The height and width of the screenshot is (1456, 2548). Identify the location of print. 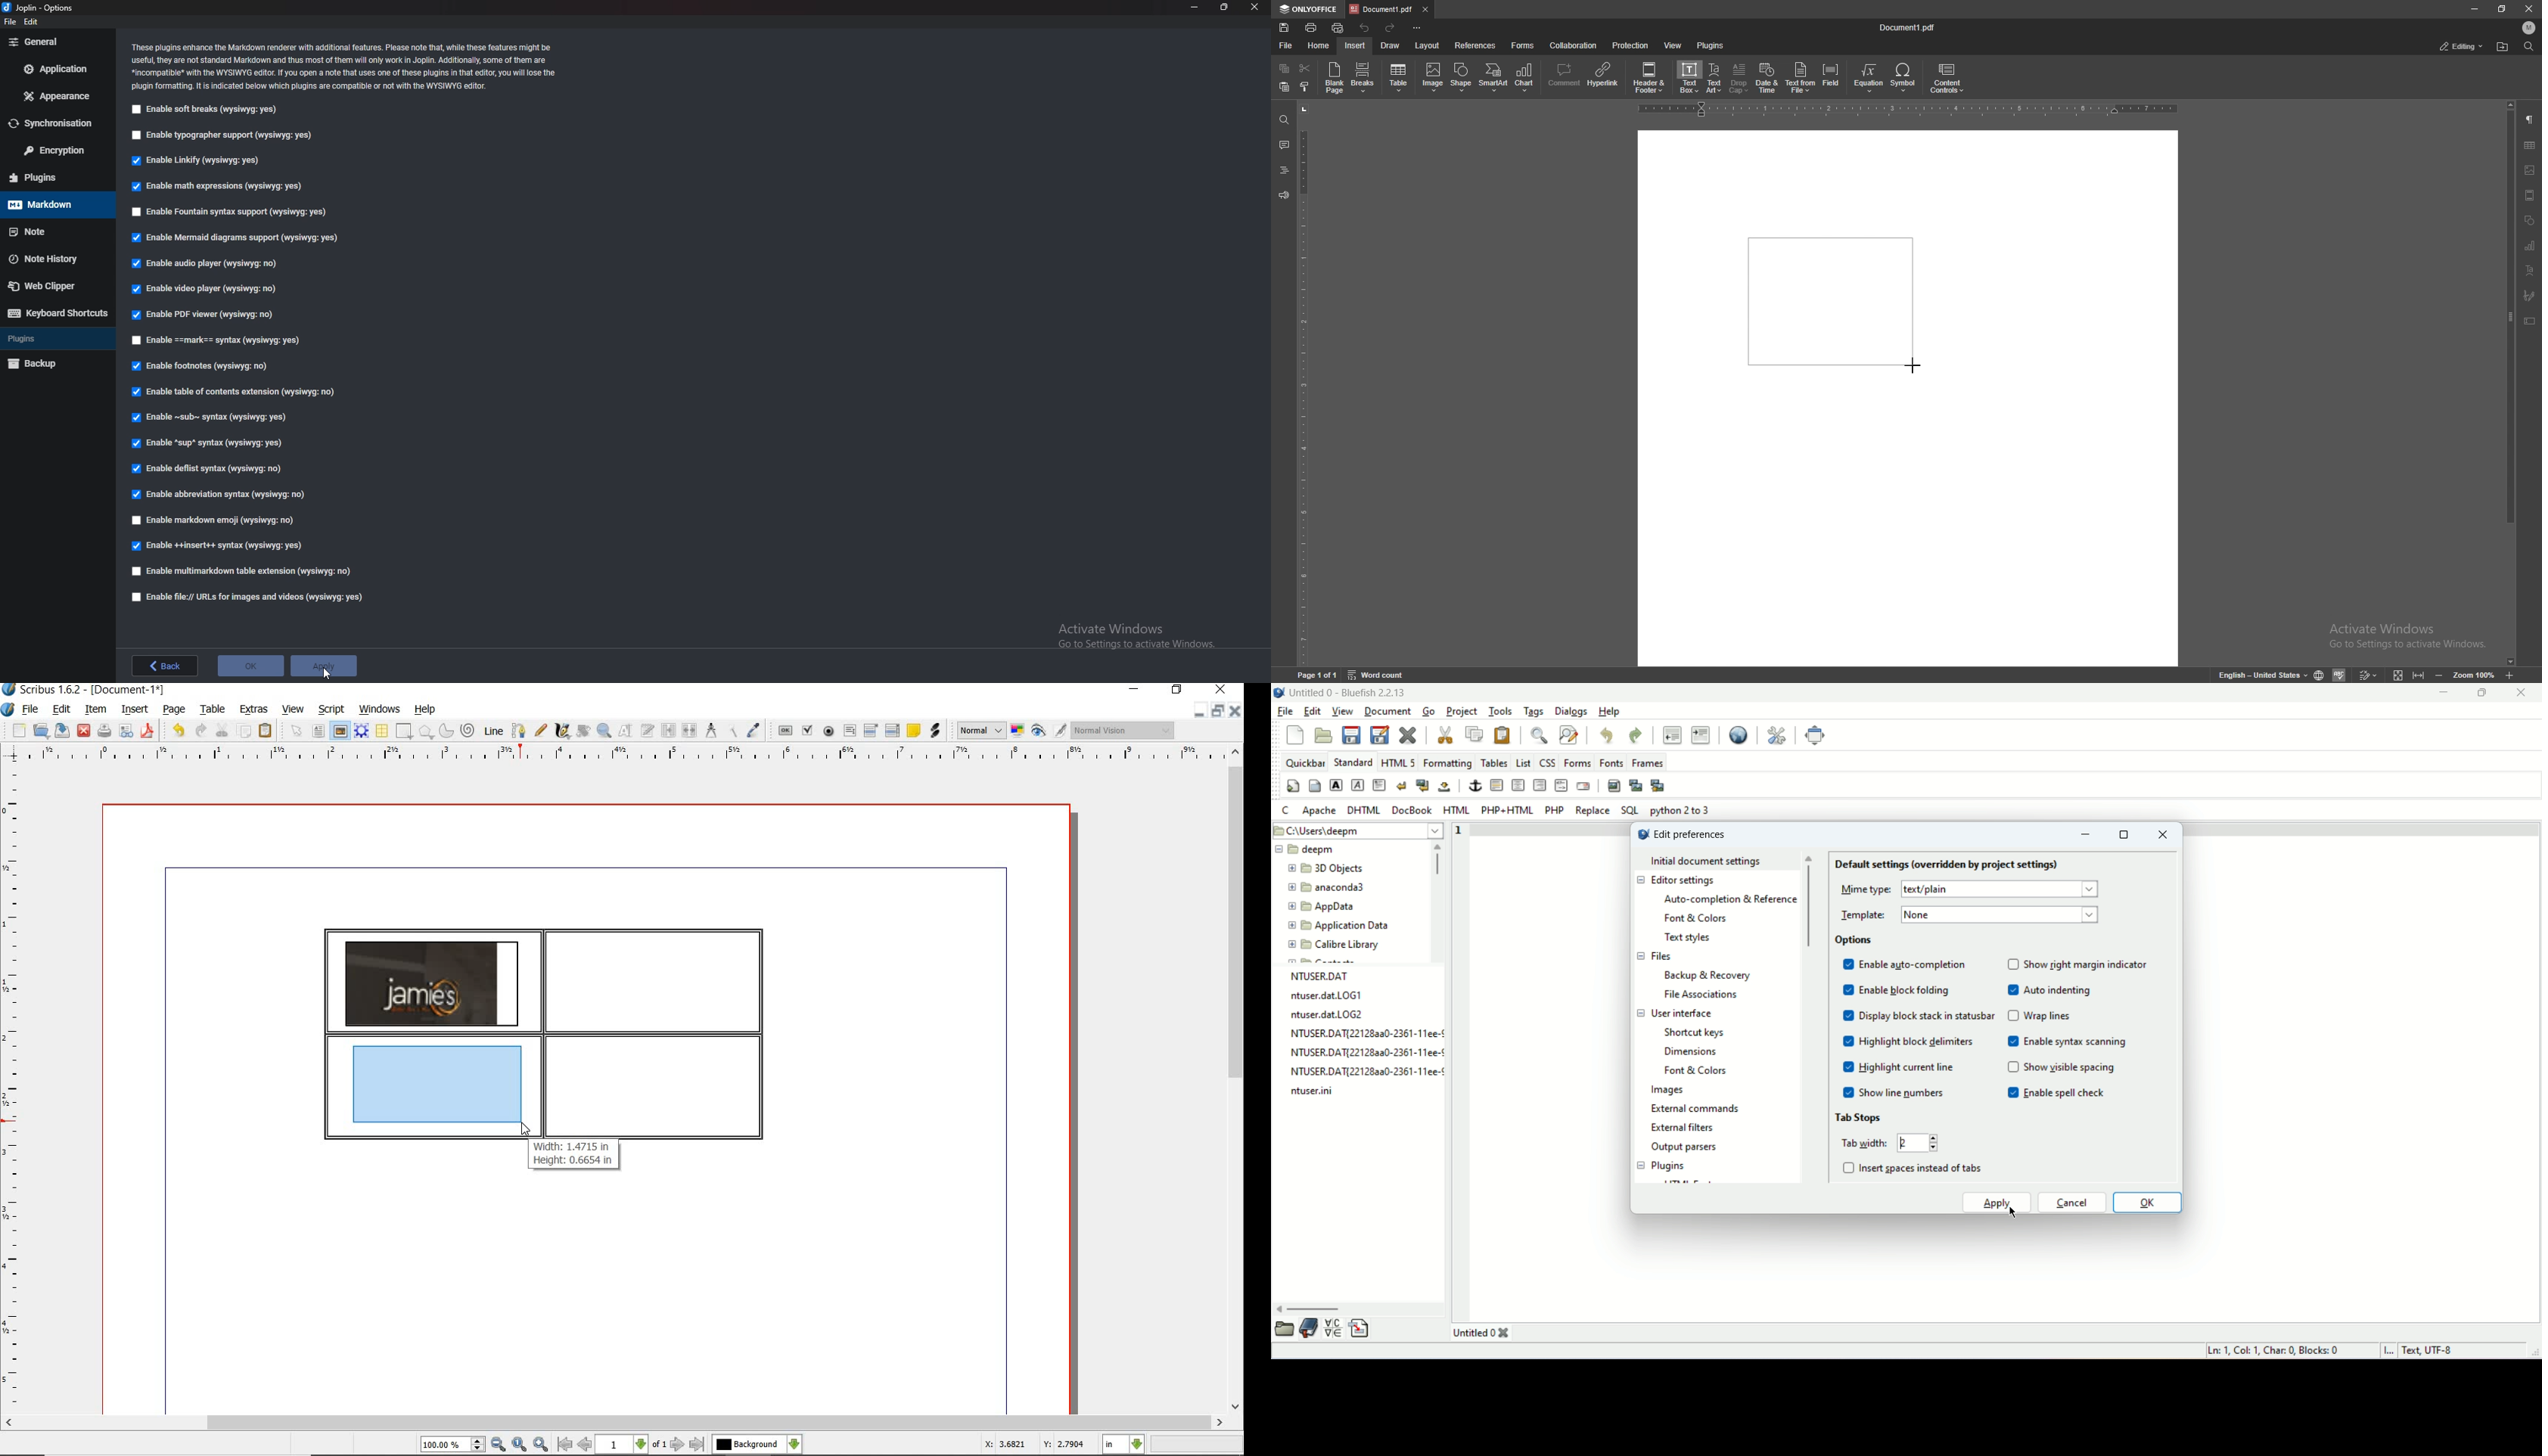
(1311, 28).